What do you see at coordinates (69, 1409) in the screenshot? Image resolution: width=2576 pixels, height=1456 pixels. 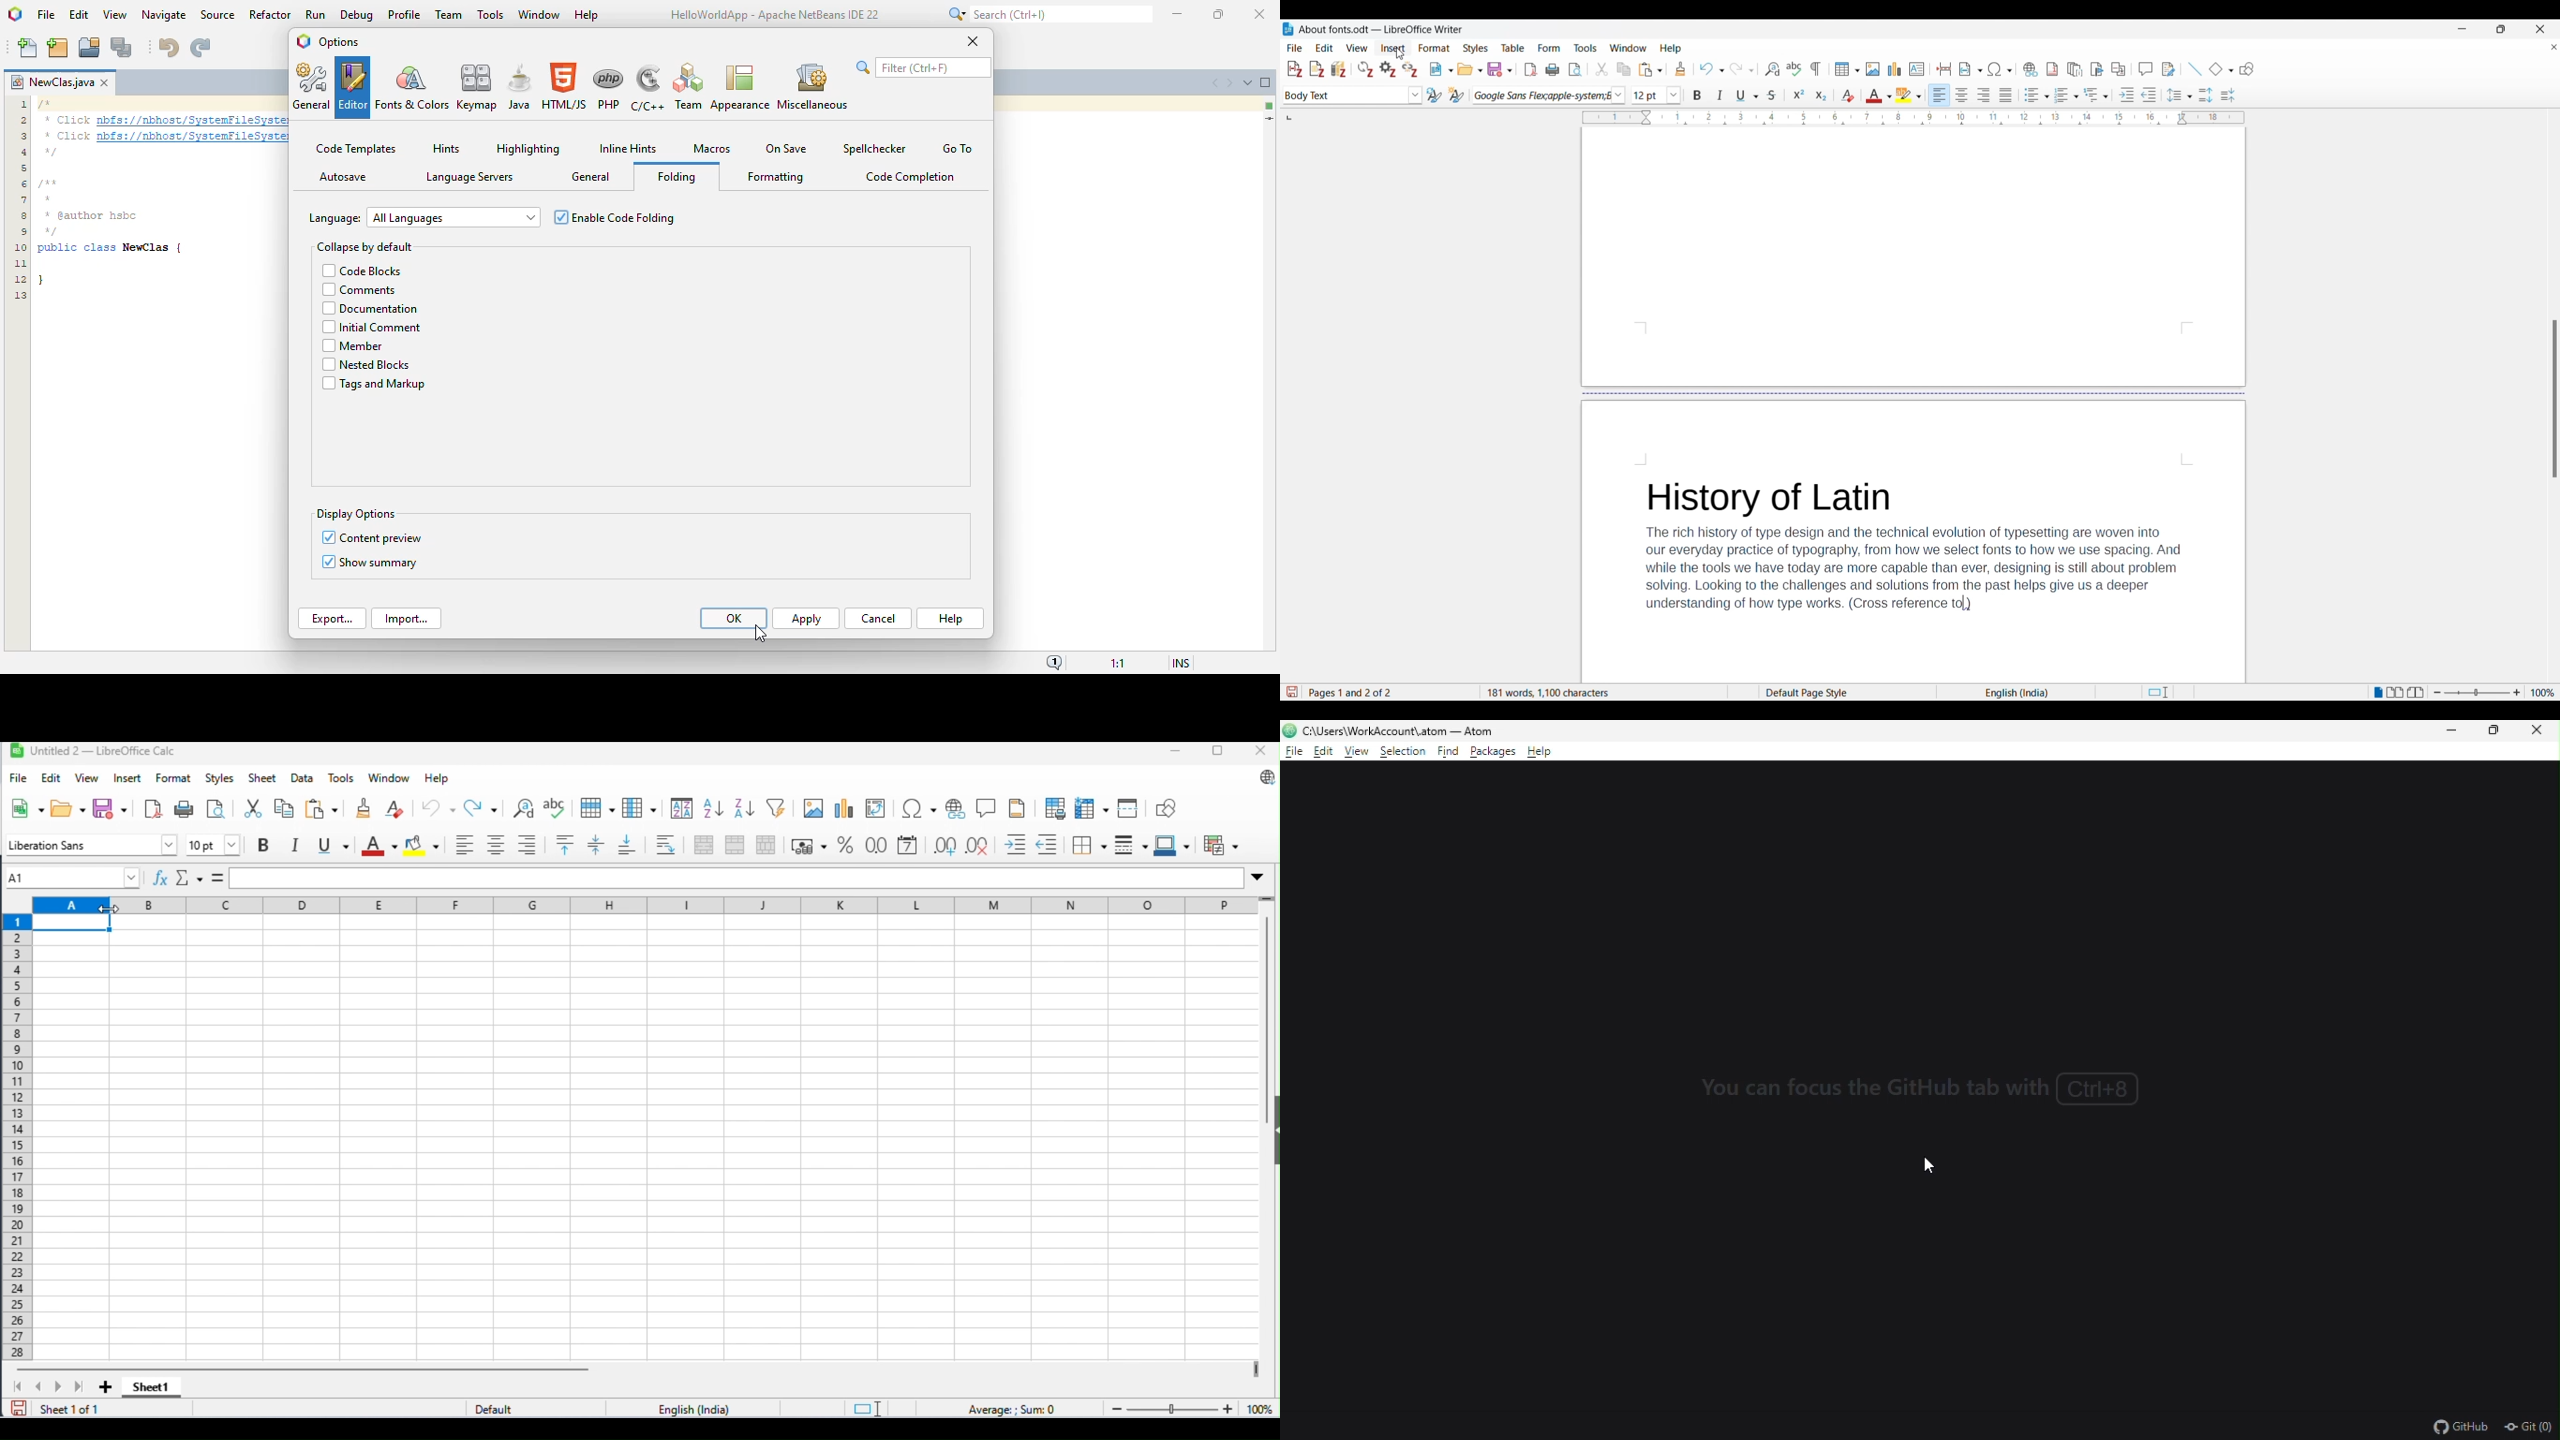 I see `sheet 1 of 1` at bounding box center [69, 1409].